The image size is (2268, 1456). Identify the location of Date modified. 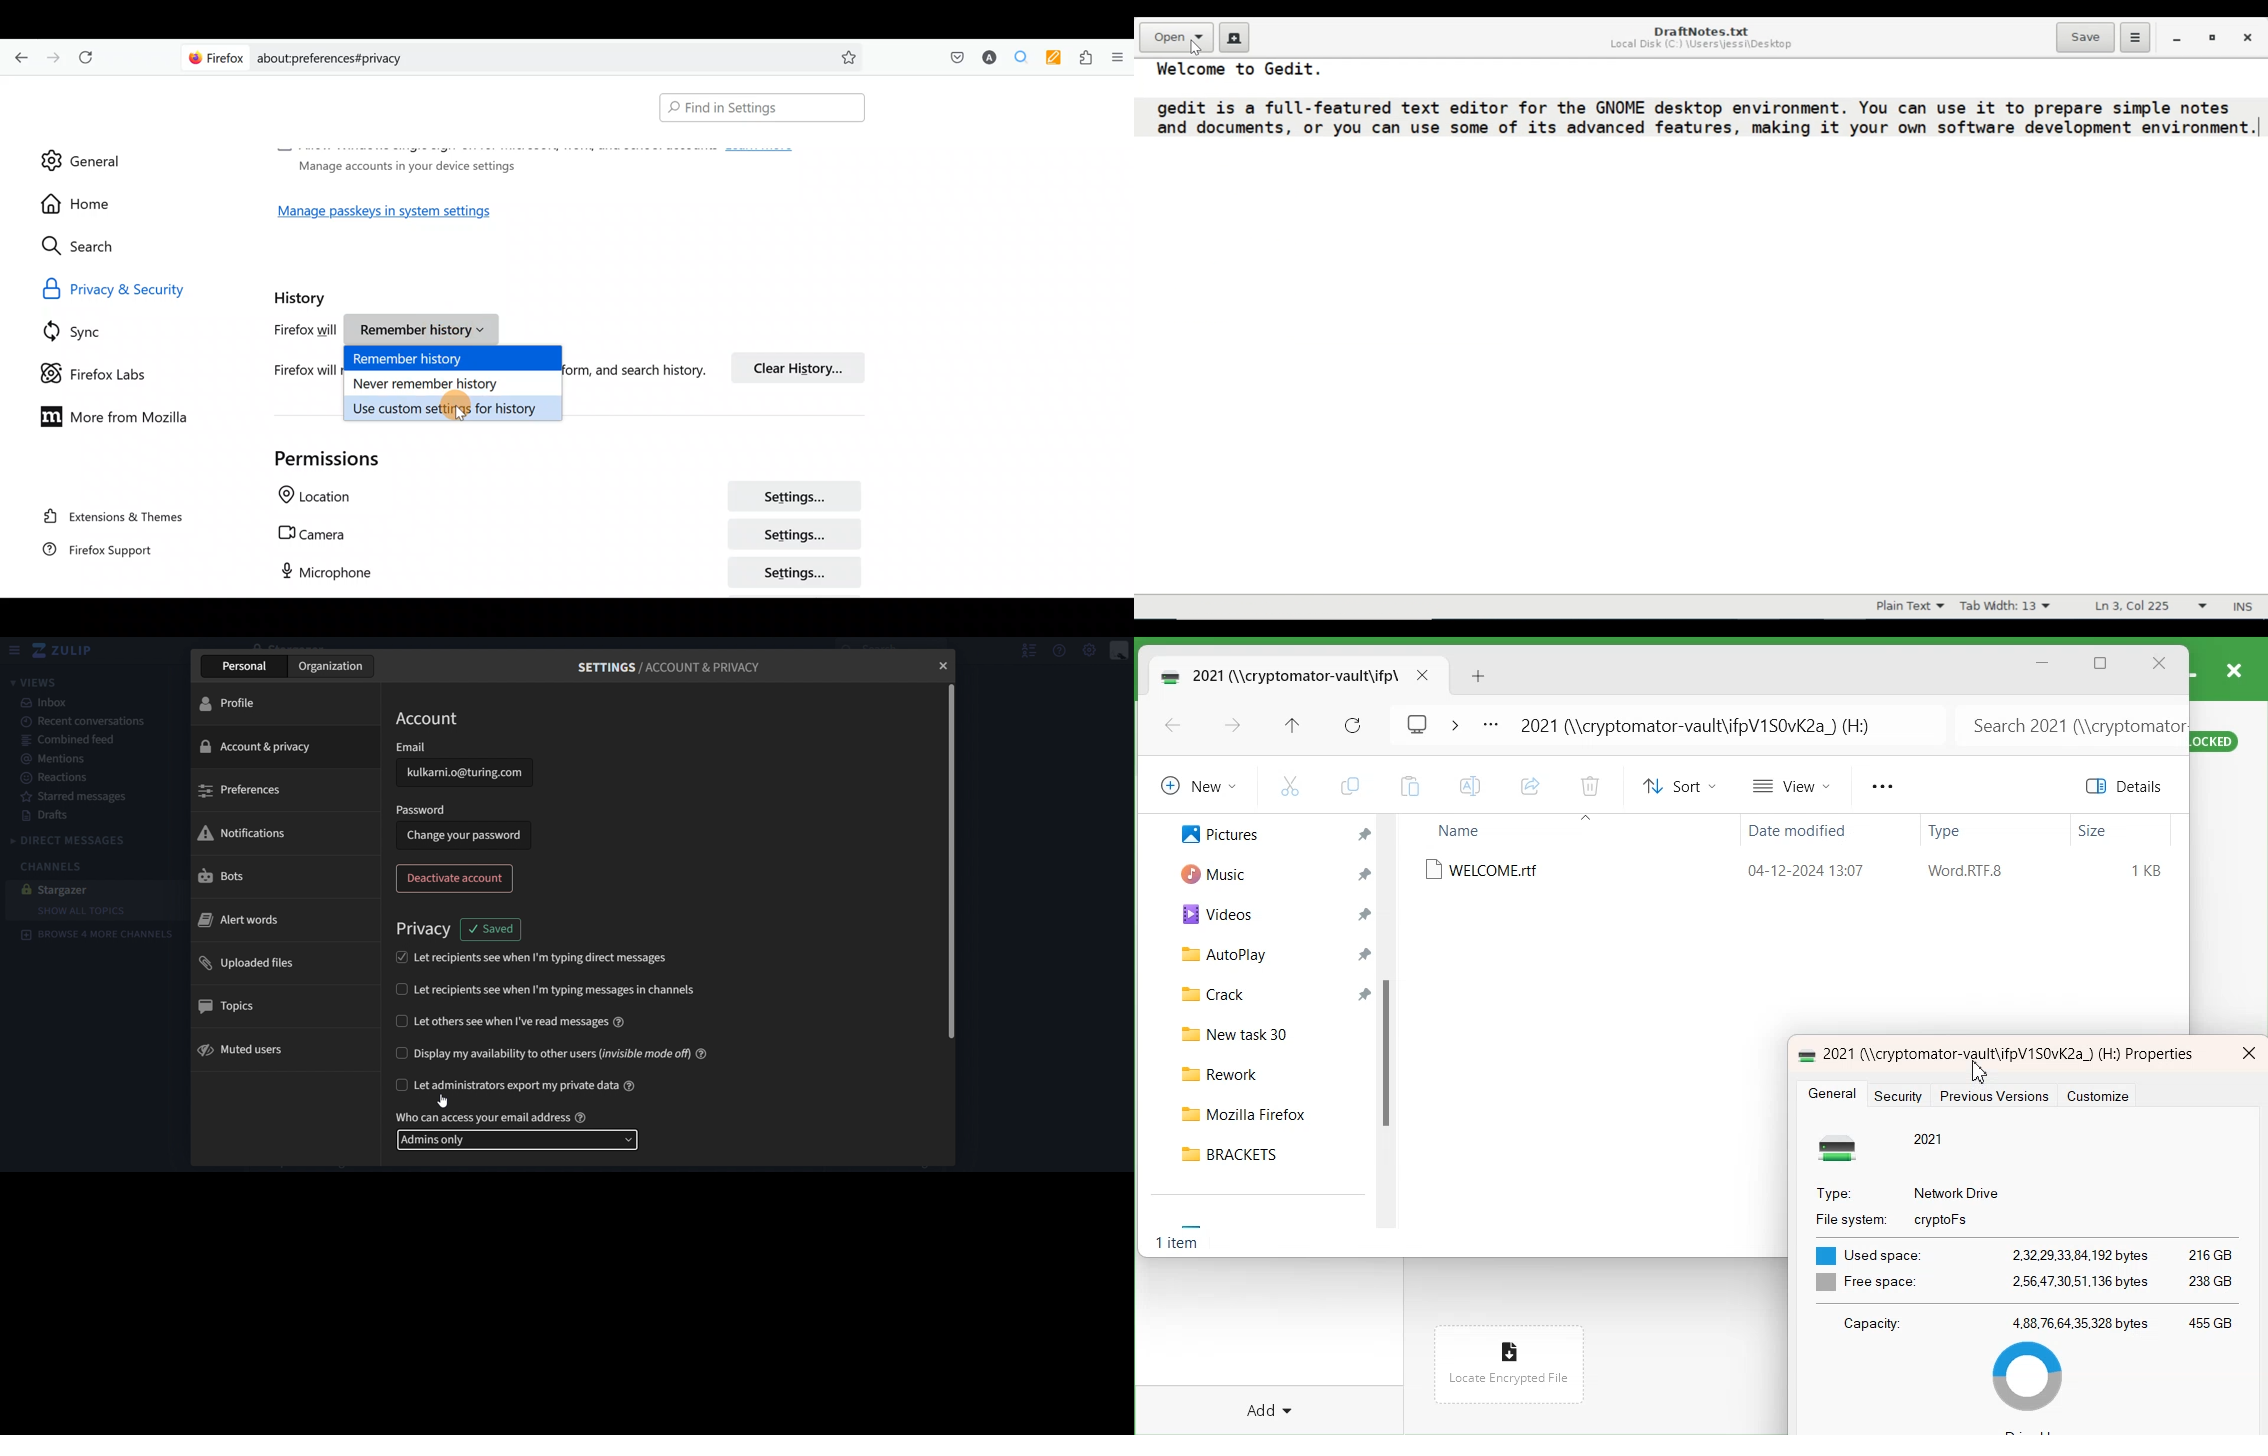
(1793, 833).